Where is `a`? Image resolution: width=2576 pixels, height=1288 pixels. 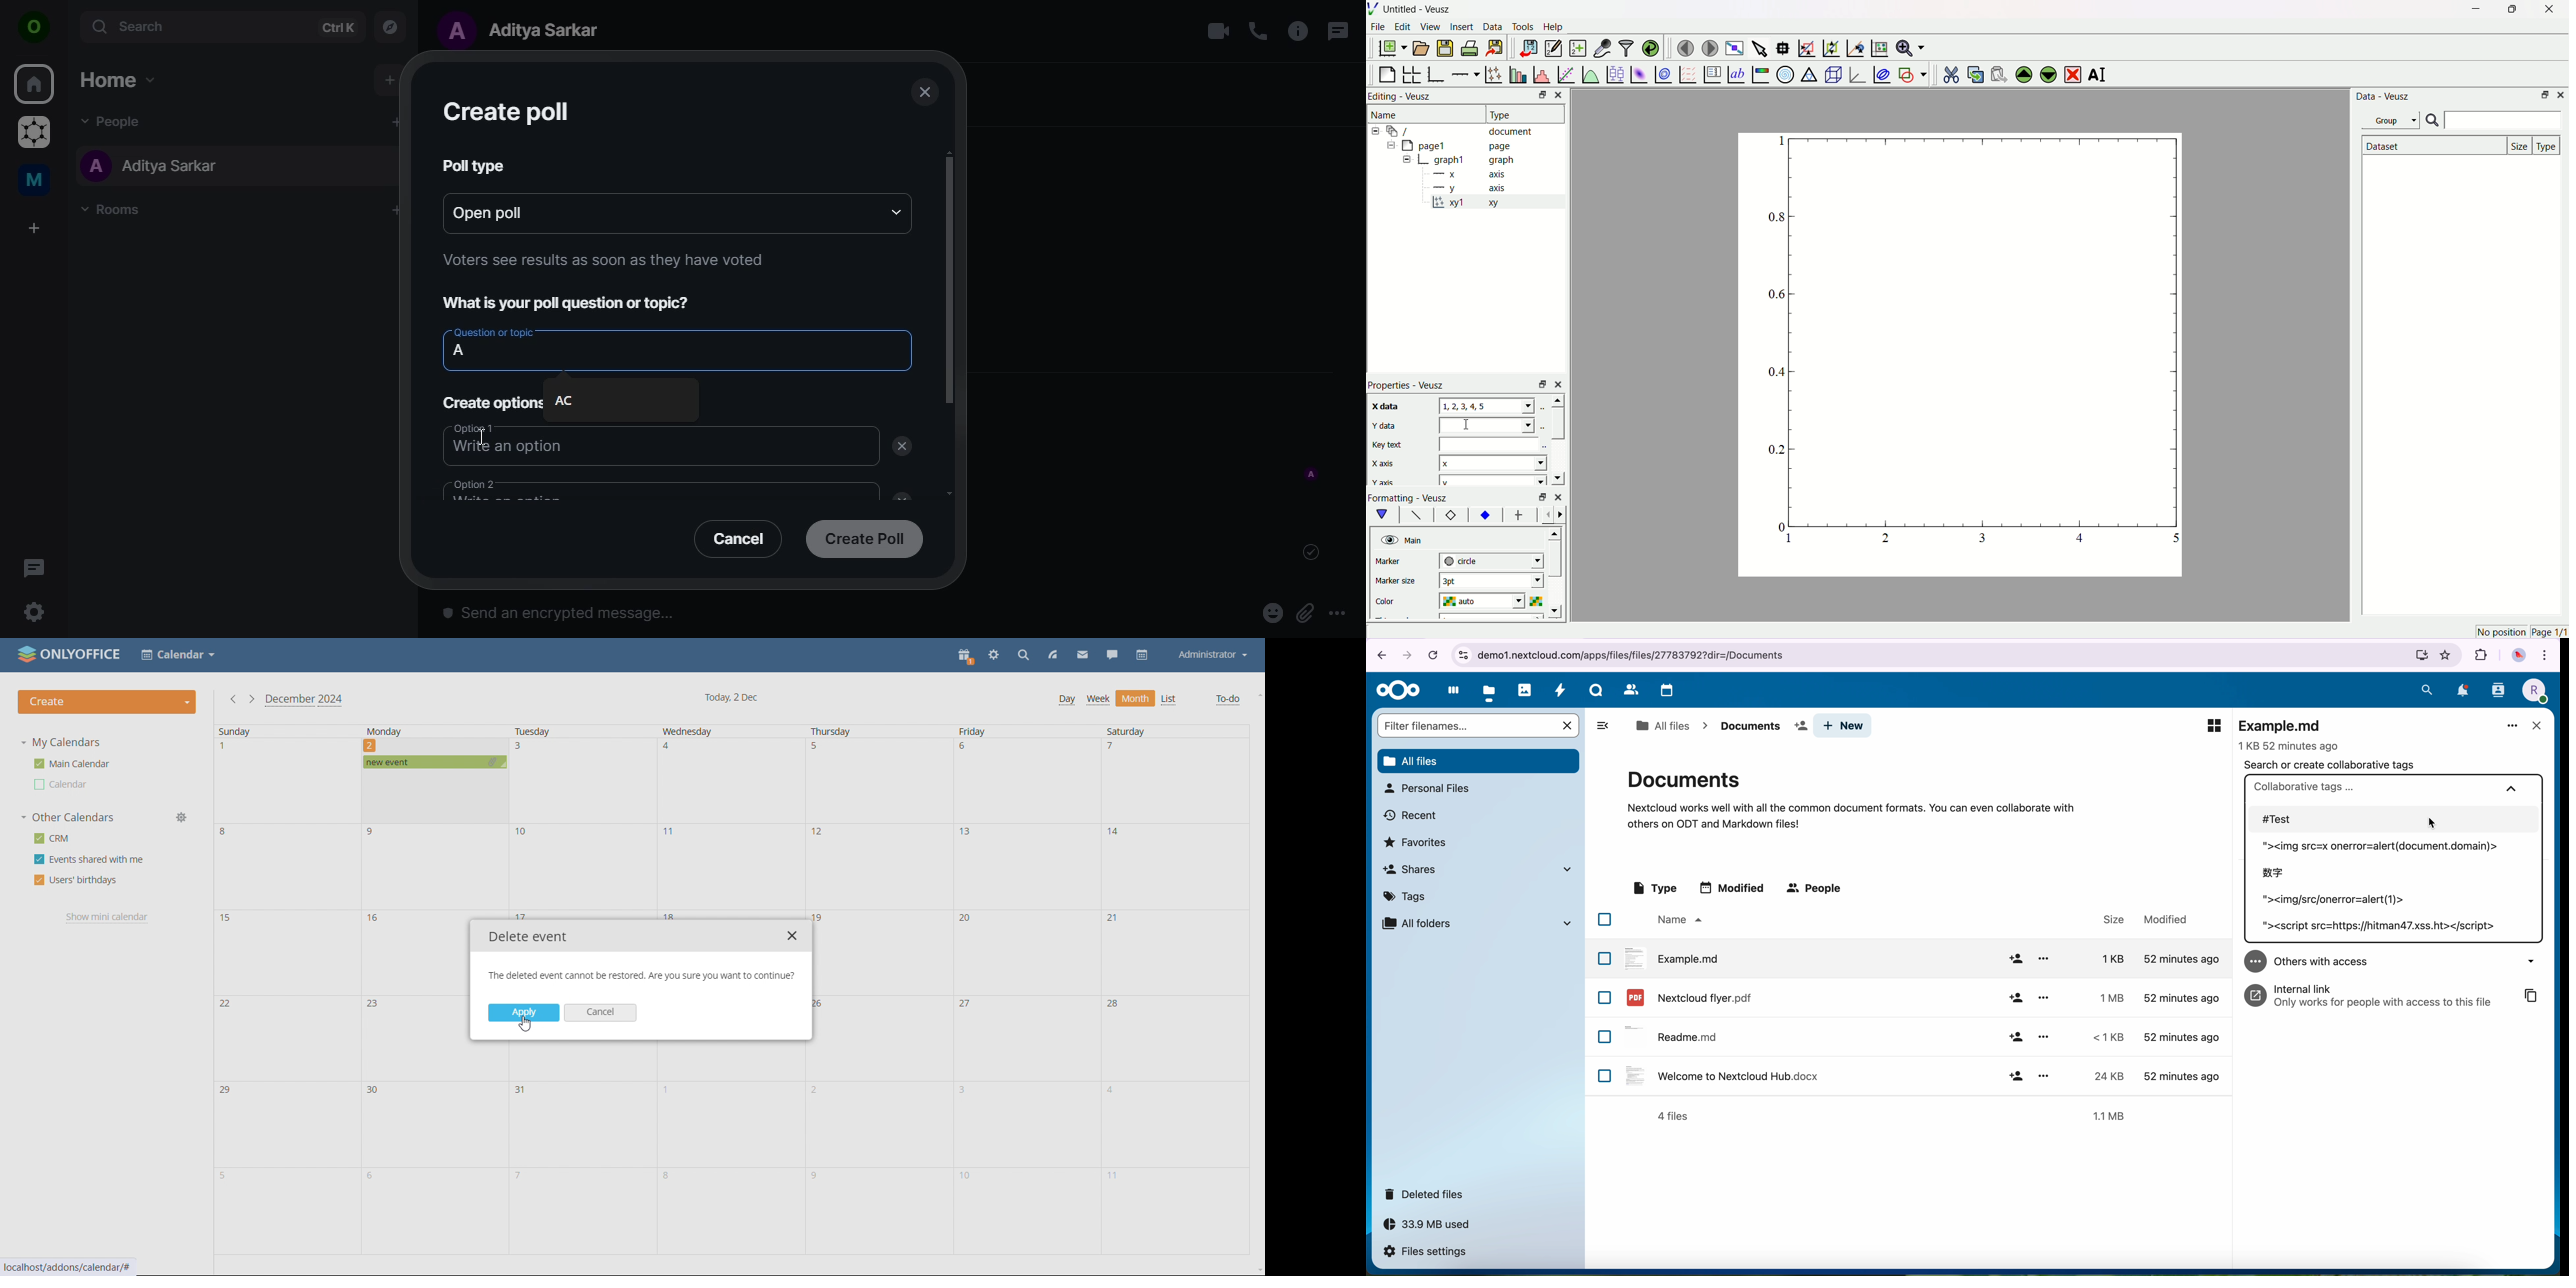 a is located at coordinates (466, 353).